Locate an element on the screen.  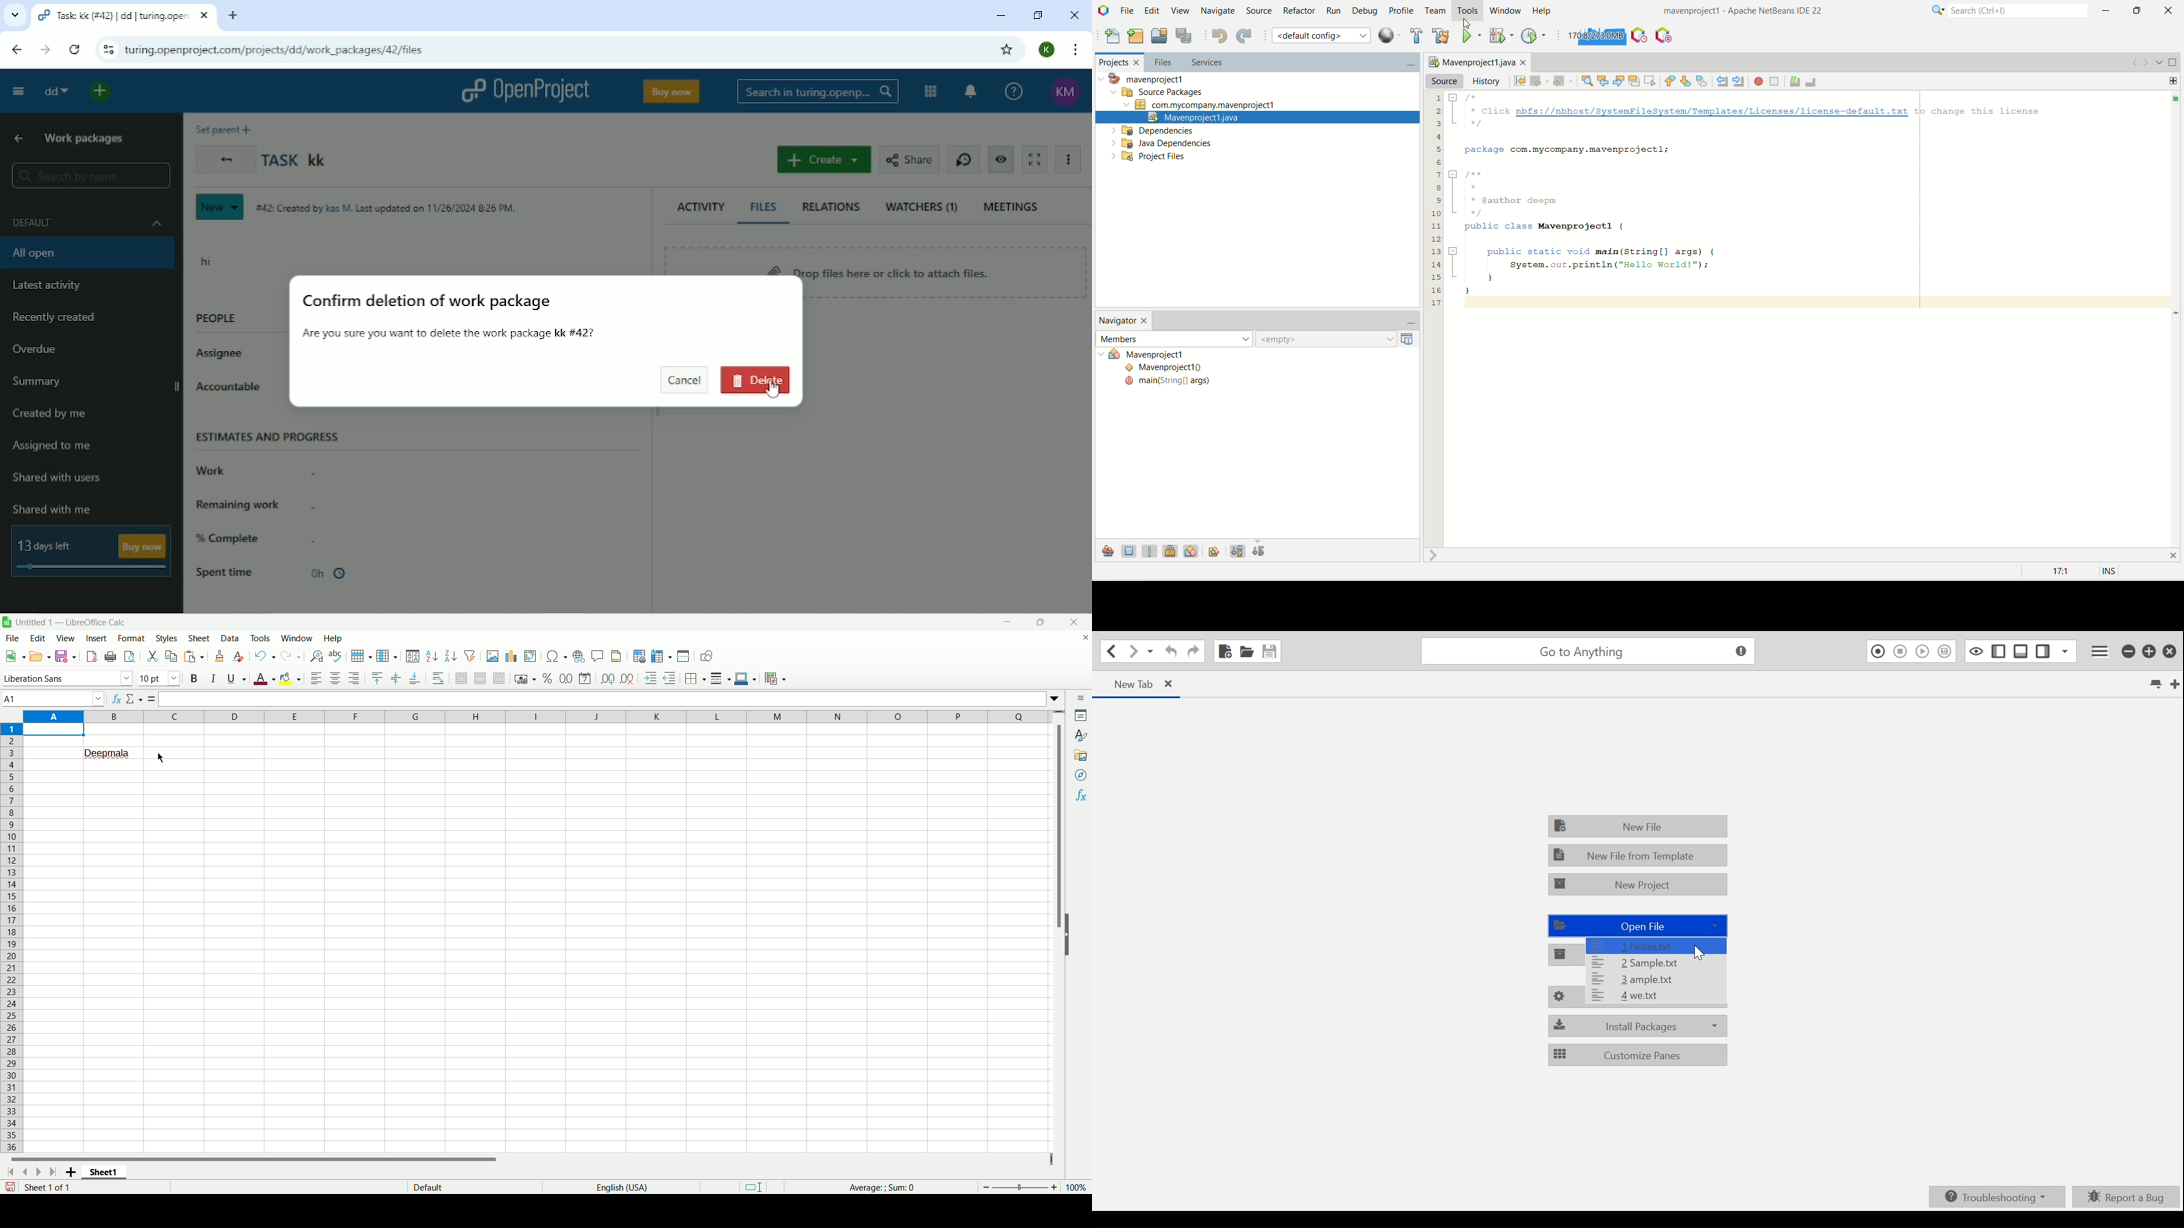
Window is located at coordinates (297, 638).